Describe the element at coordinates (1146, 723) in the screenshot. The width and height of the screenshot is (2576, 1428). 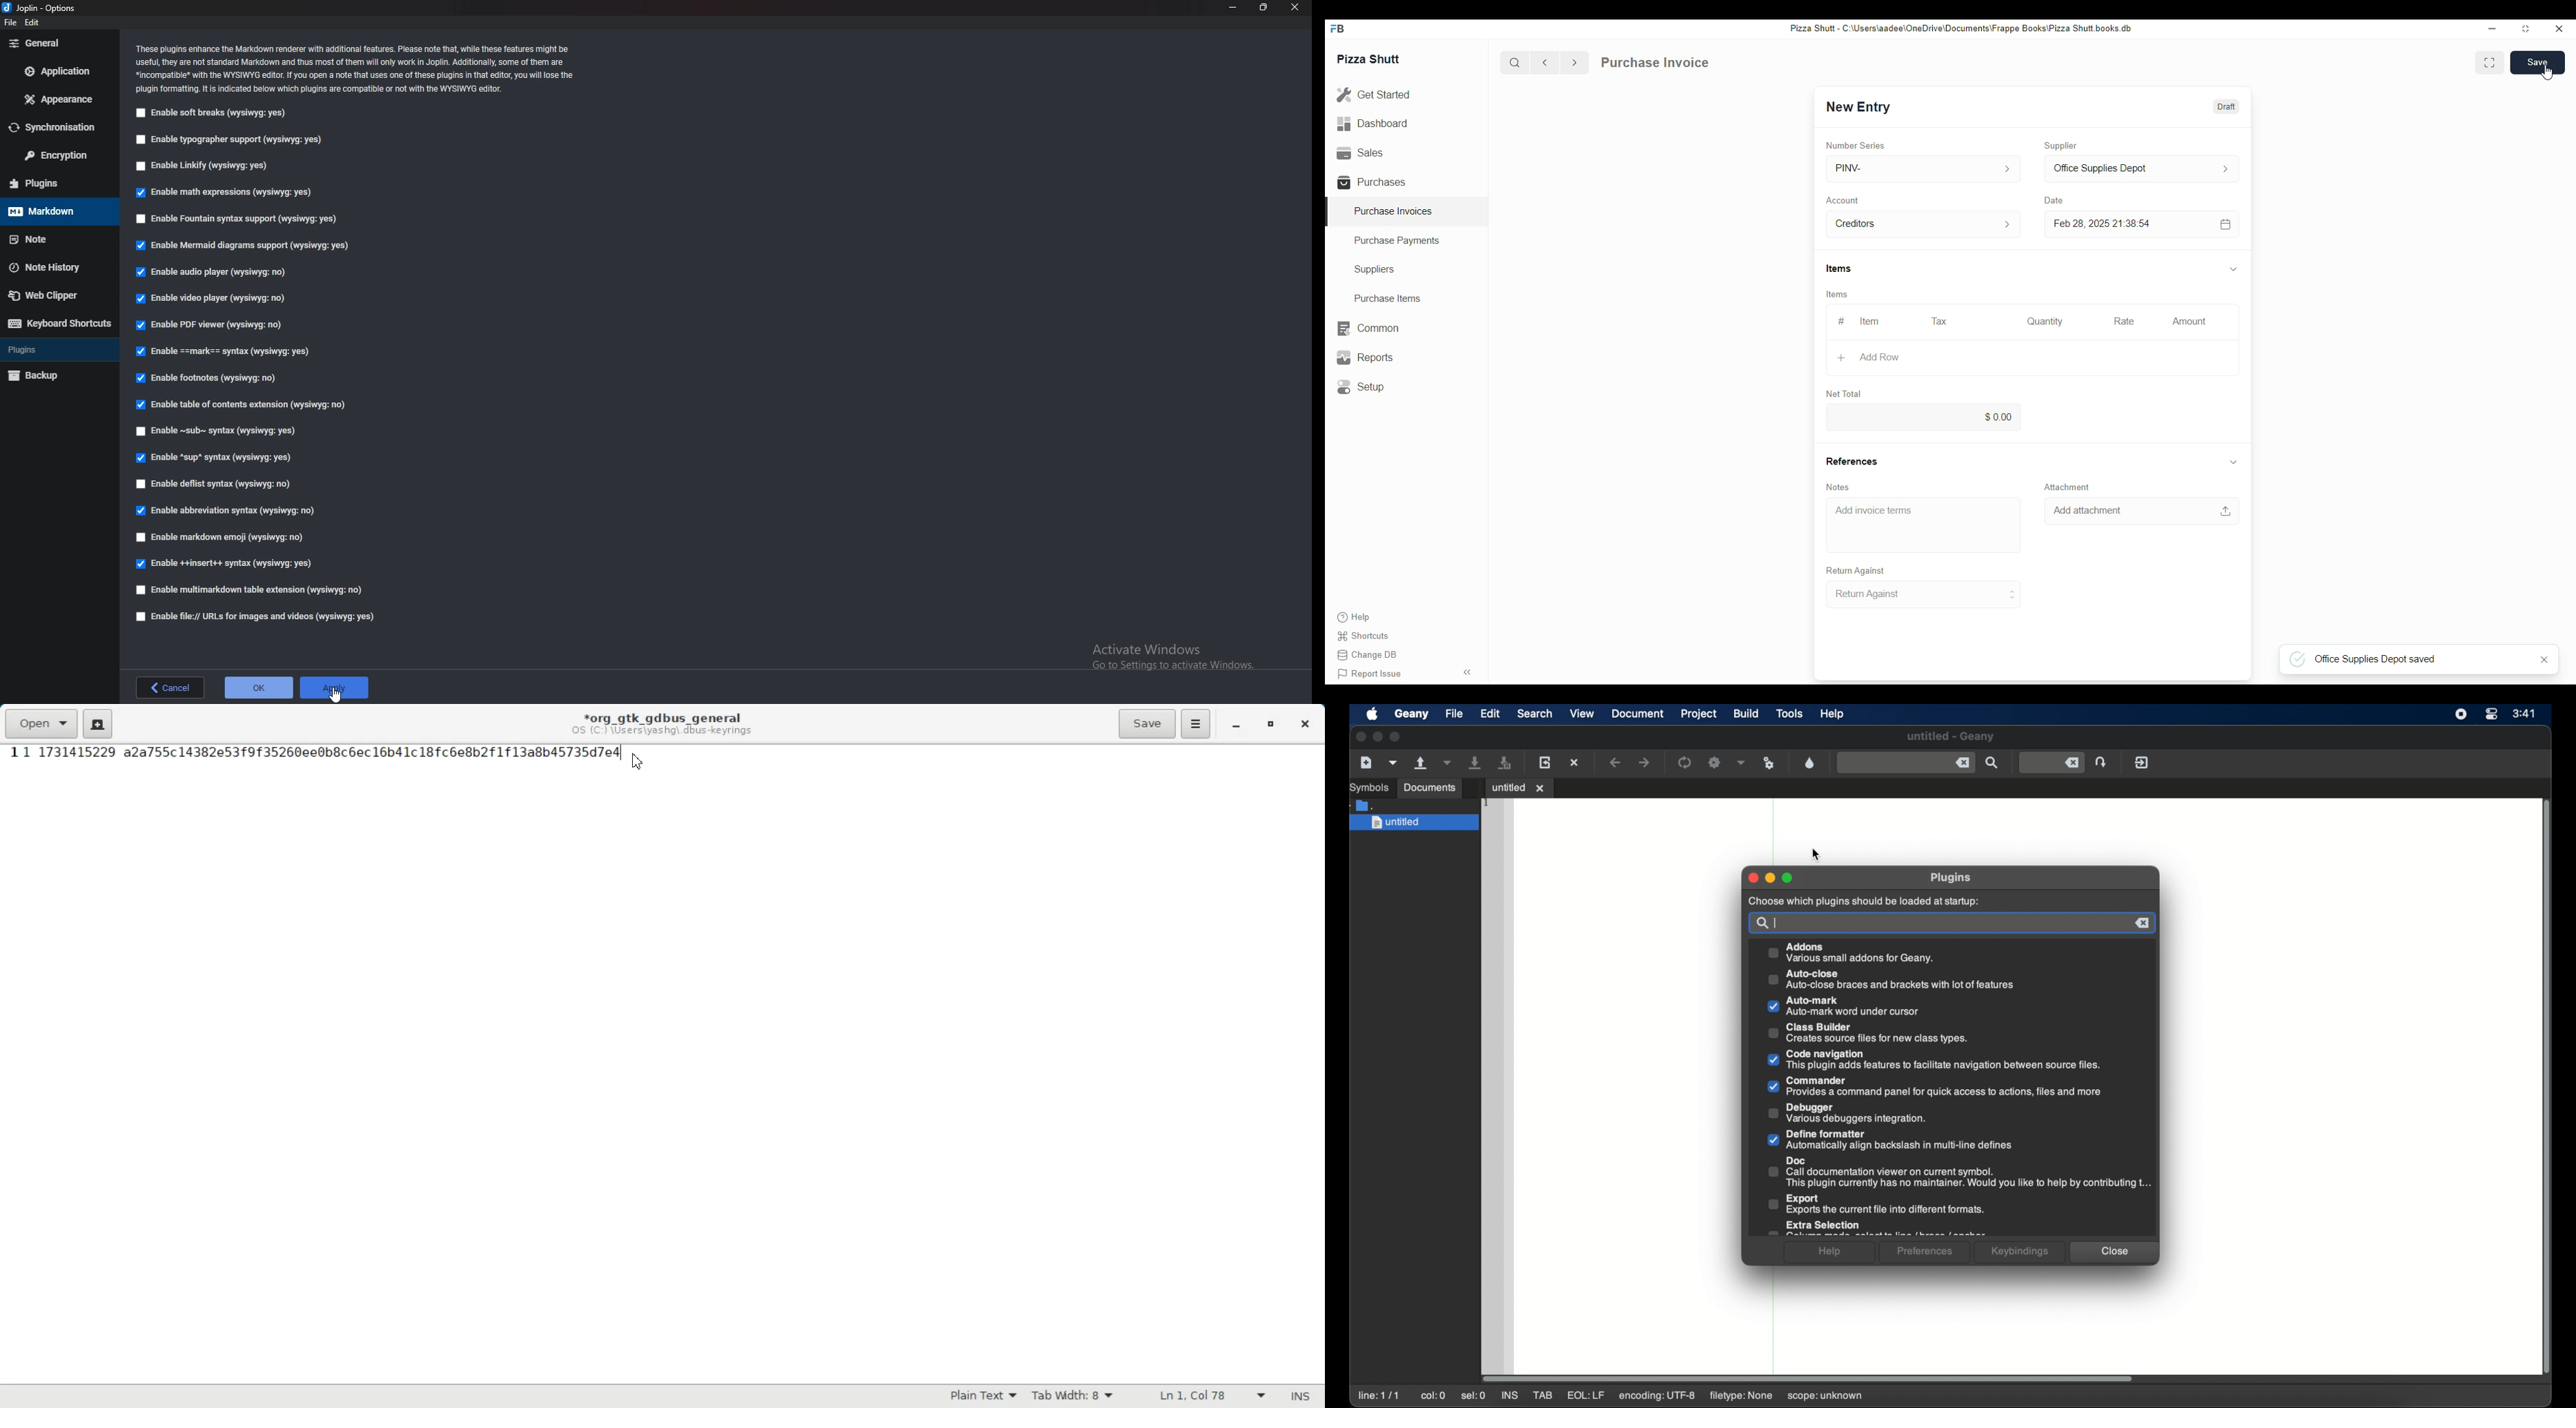
I see `Save` at that location.